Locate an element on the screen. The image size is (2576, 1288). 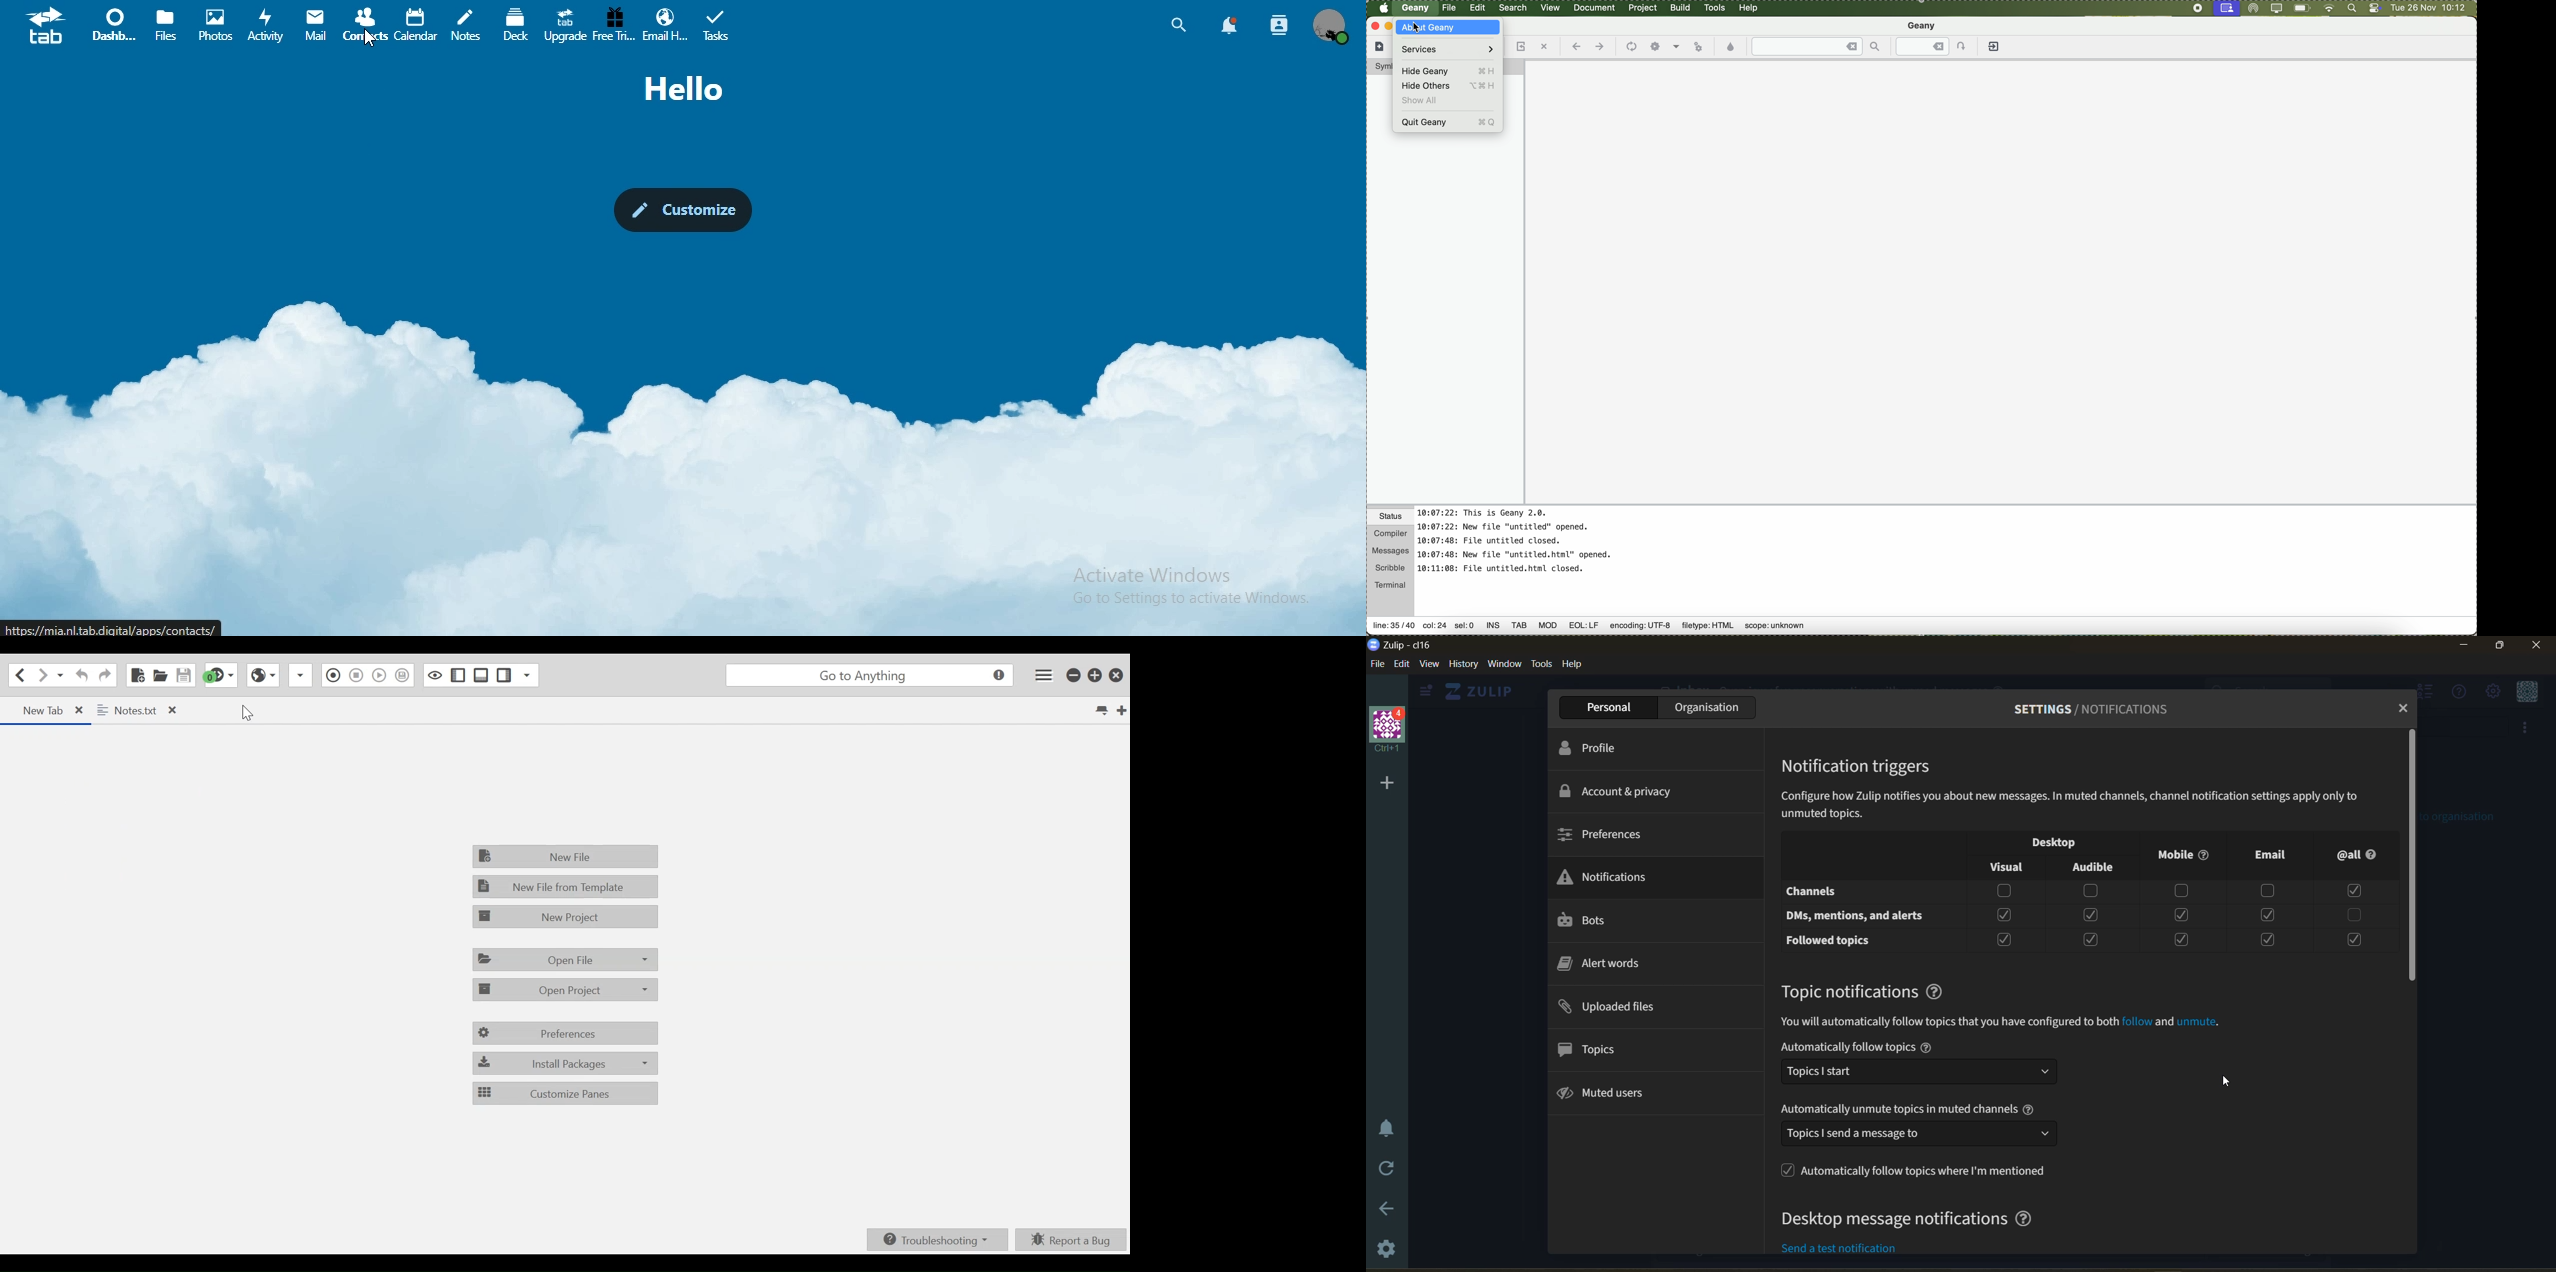
send a test notification is located at coordinates (1853, 1247).